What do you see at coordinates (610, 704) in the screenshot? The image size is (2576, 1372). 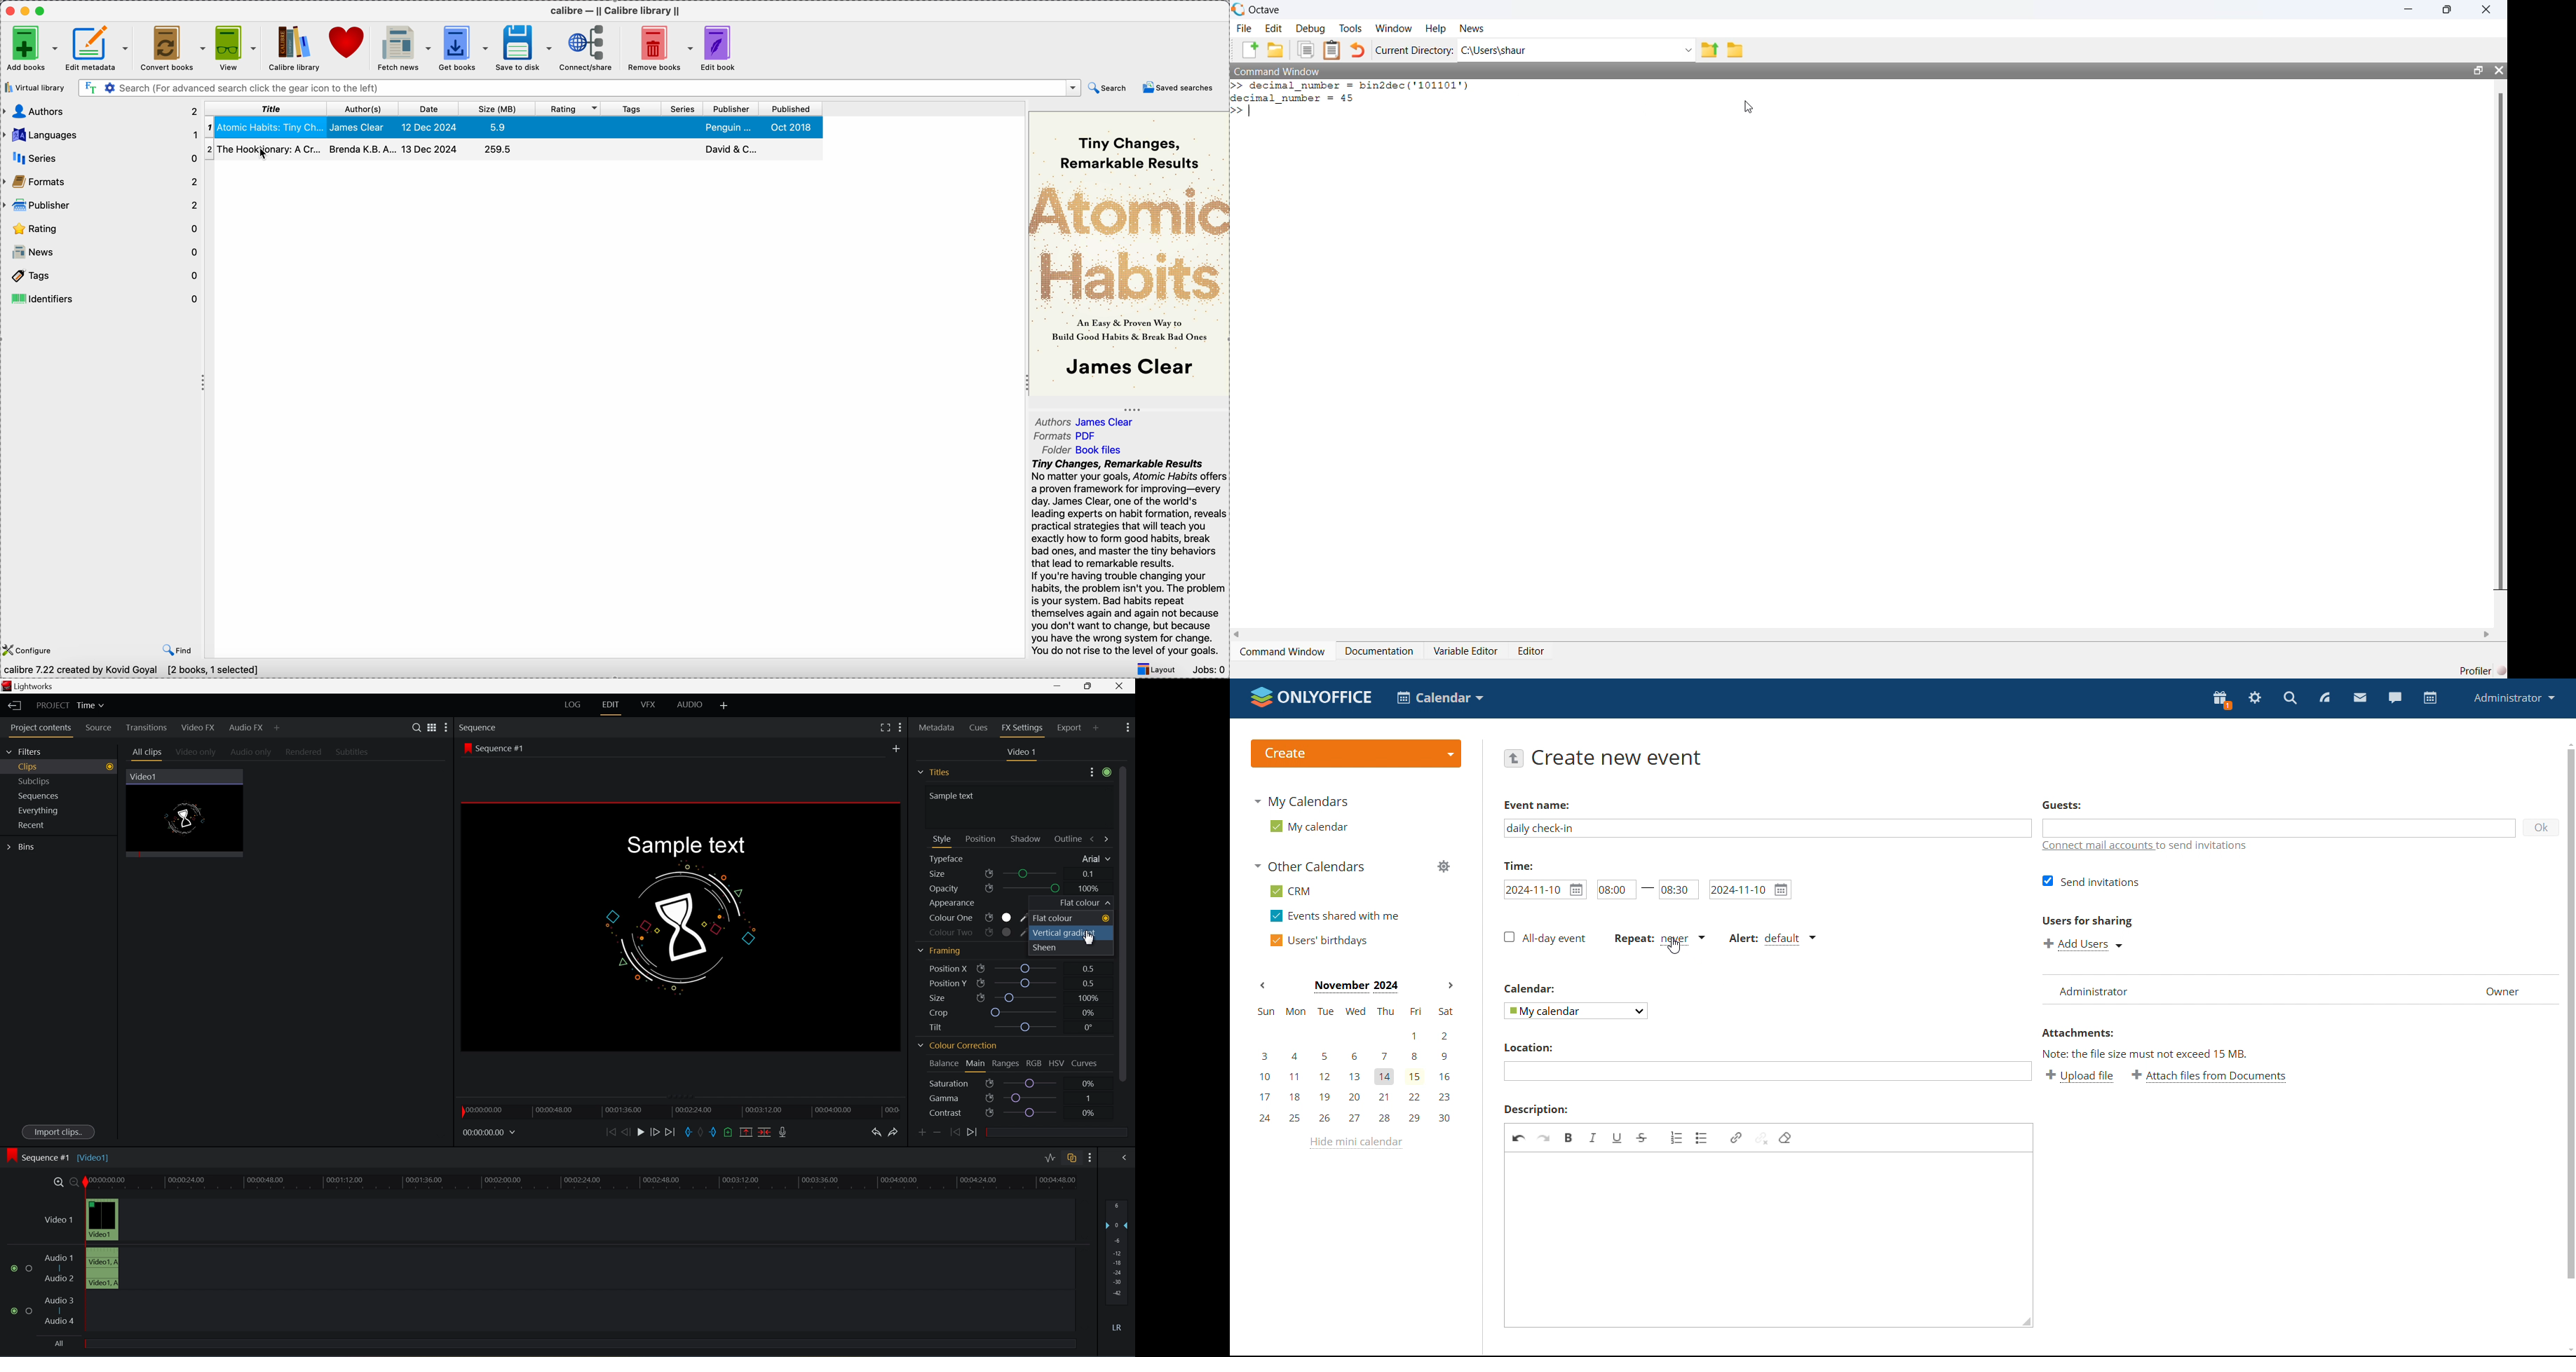 I see `edit` at bounding box center [610, 704].